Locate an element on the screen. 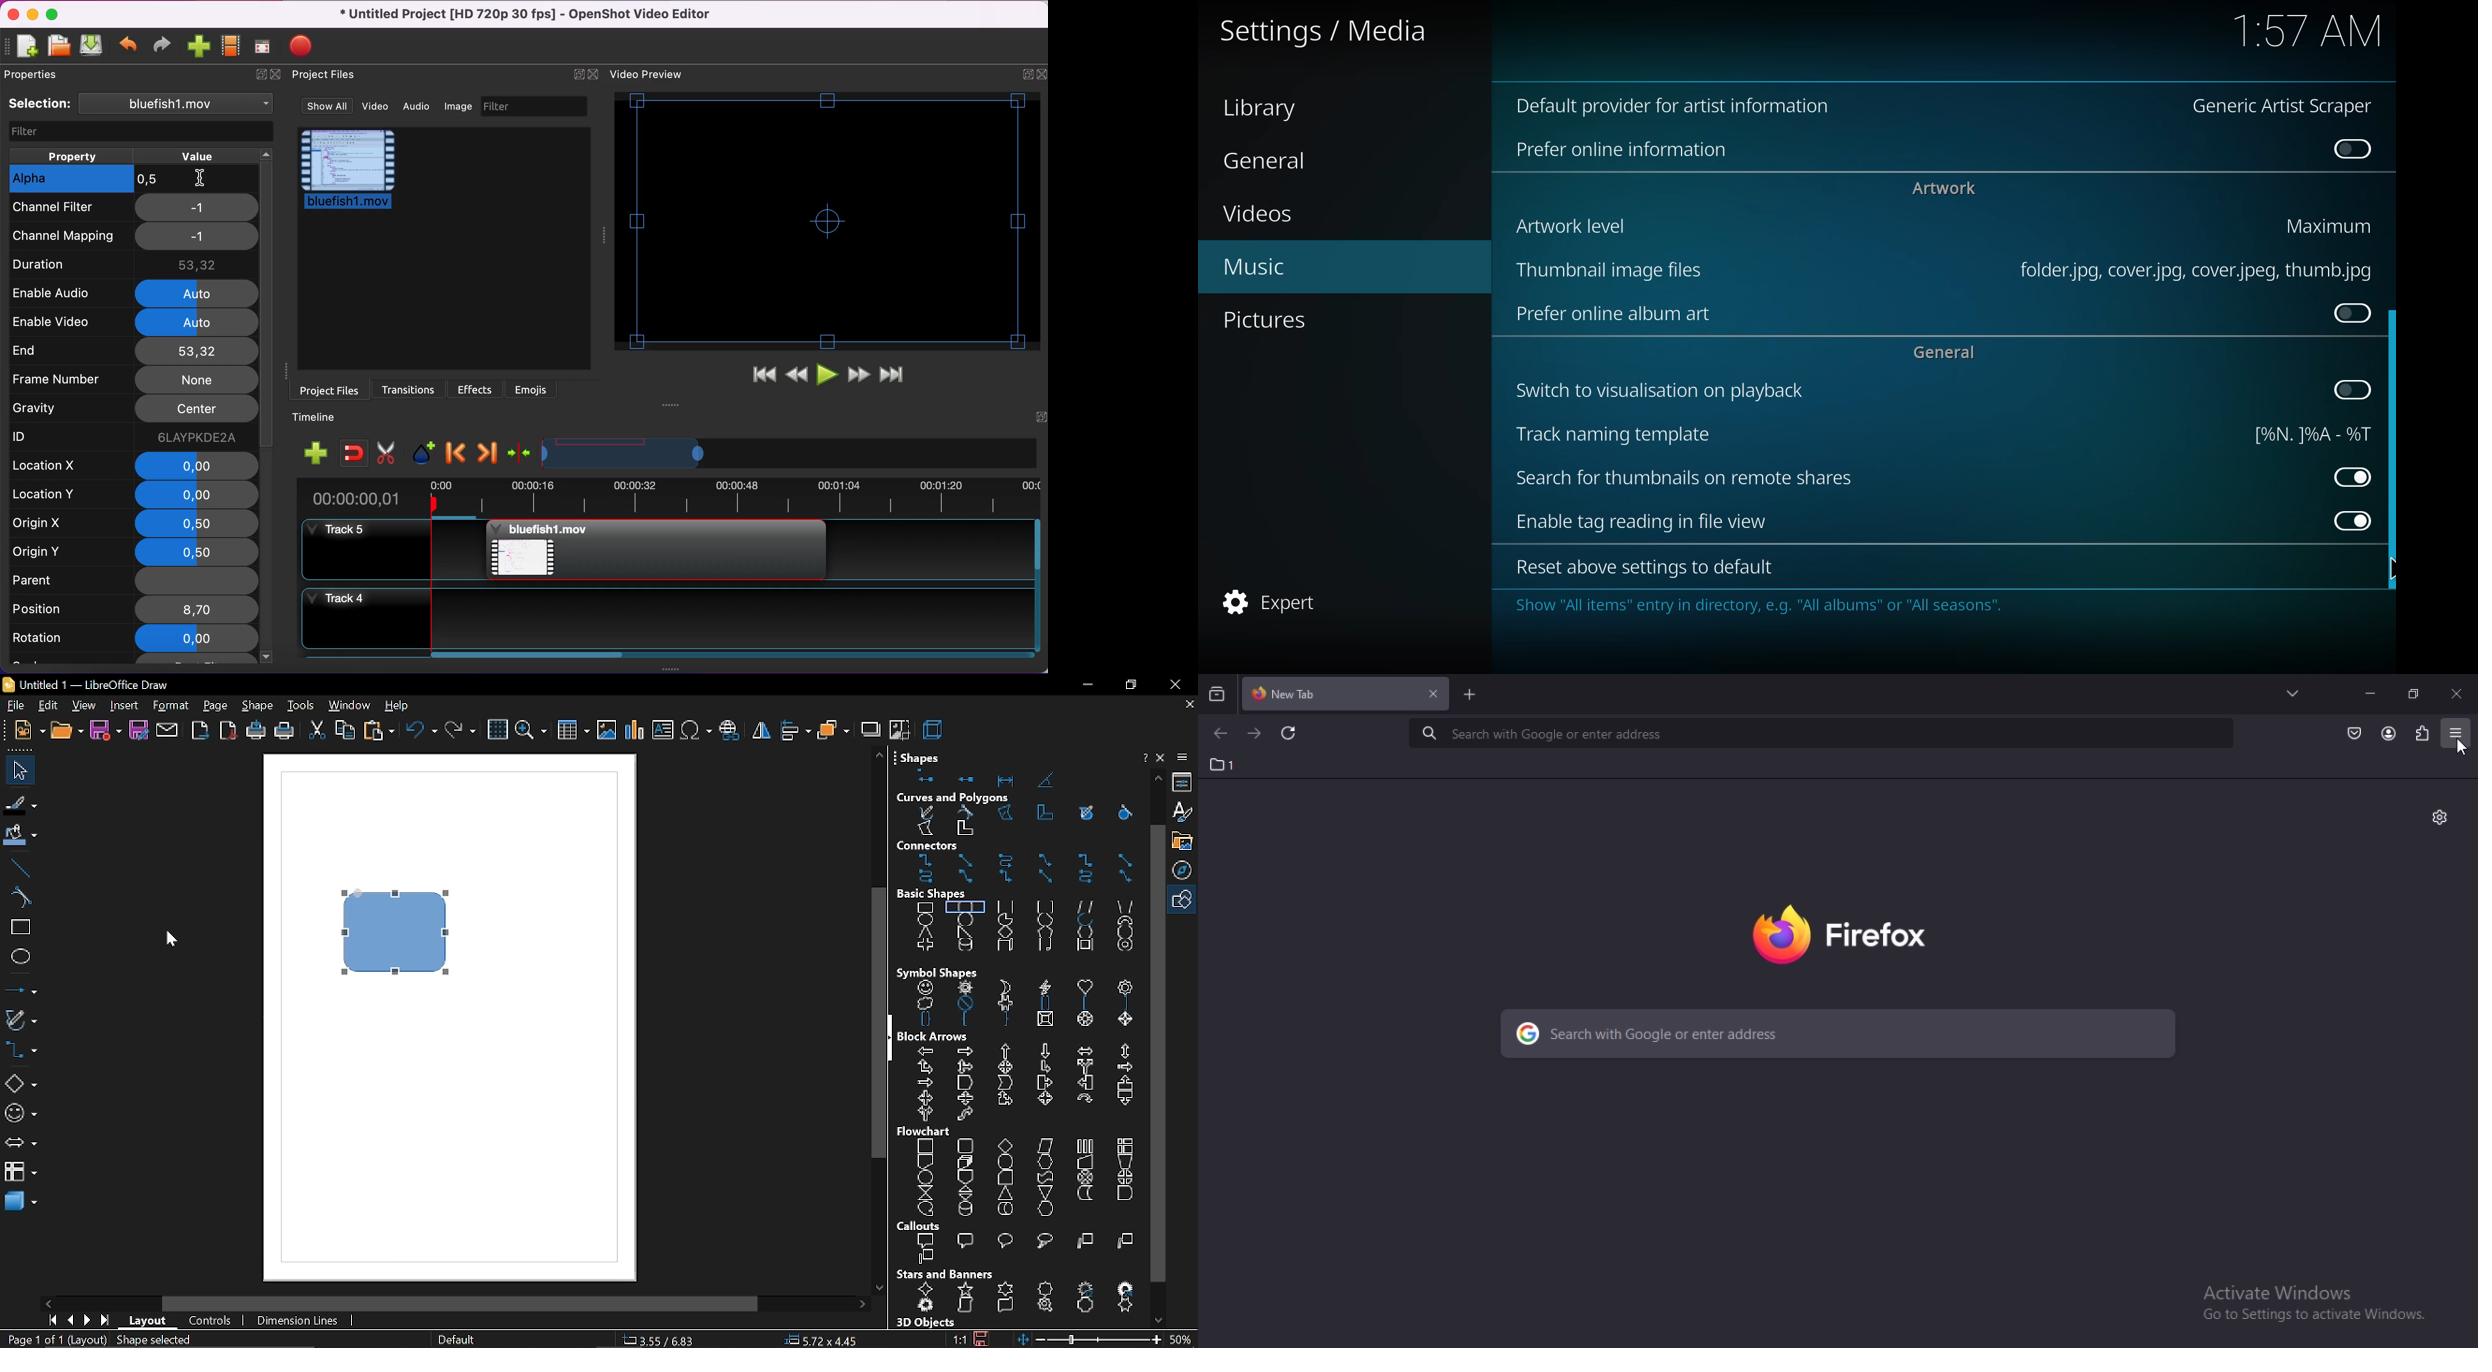 Image resolution: width=2492 pixels, height=1372 pixels. flow chart is located at coordinates (927, 1132).